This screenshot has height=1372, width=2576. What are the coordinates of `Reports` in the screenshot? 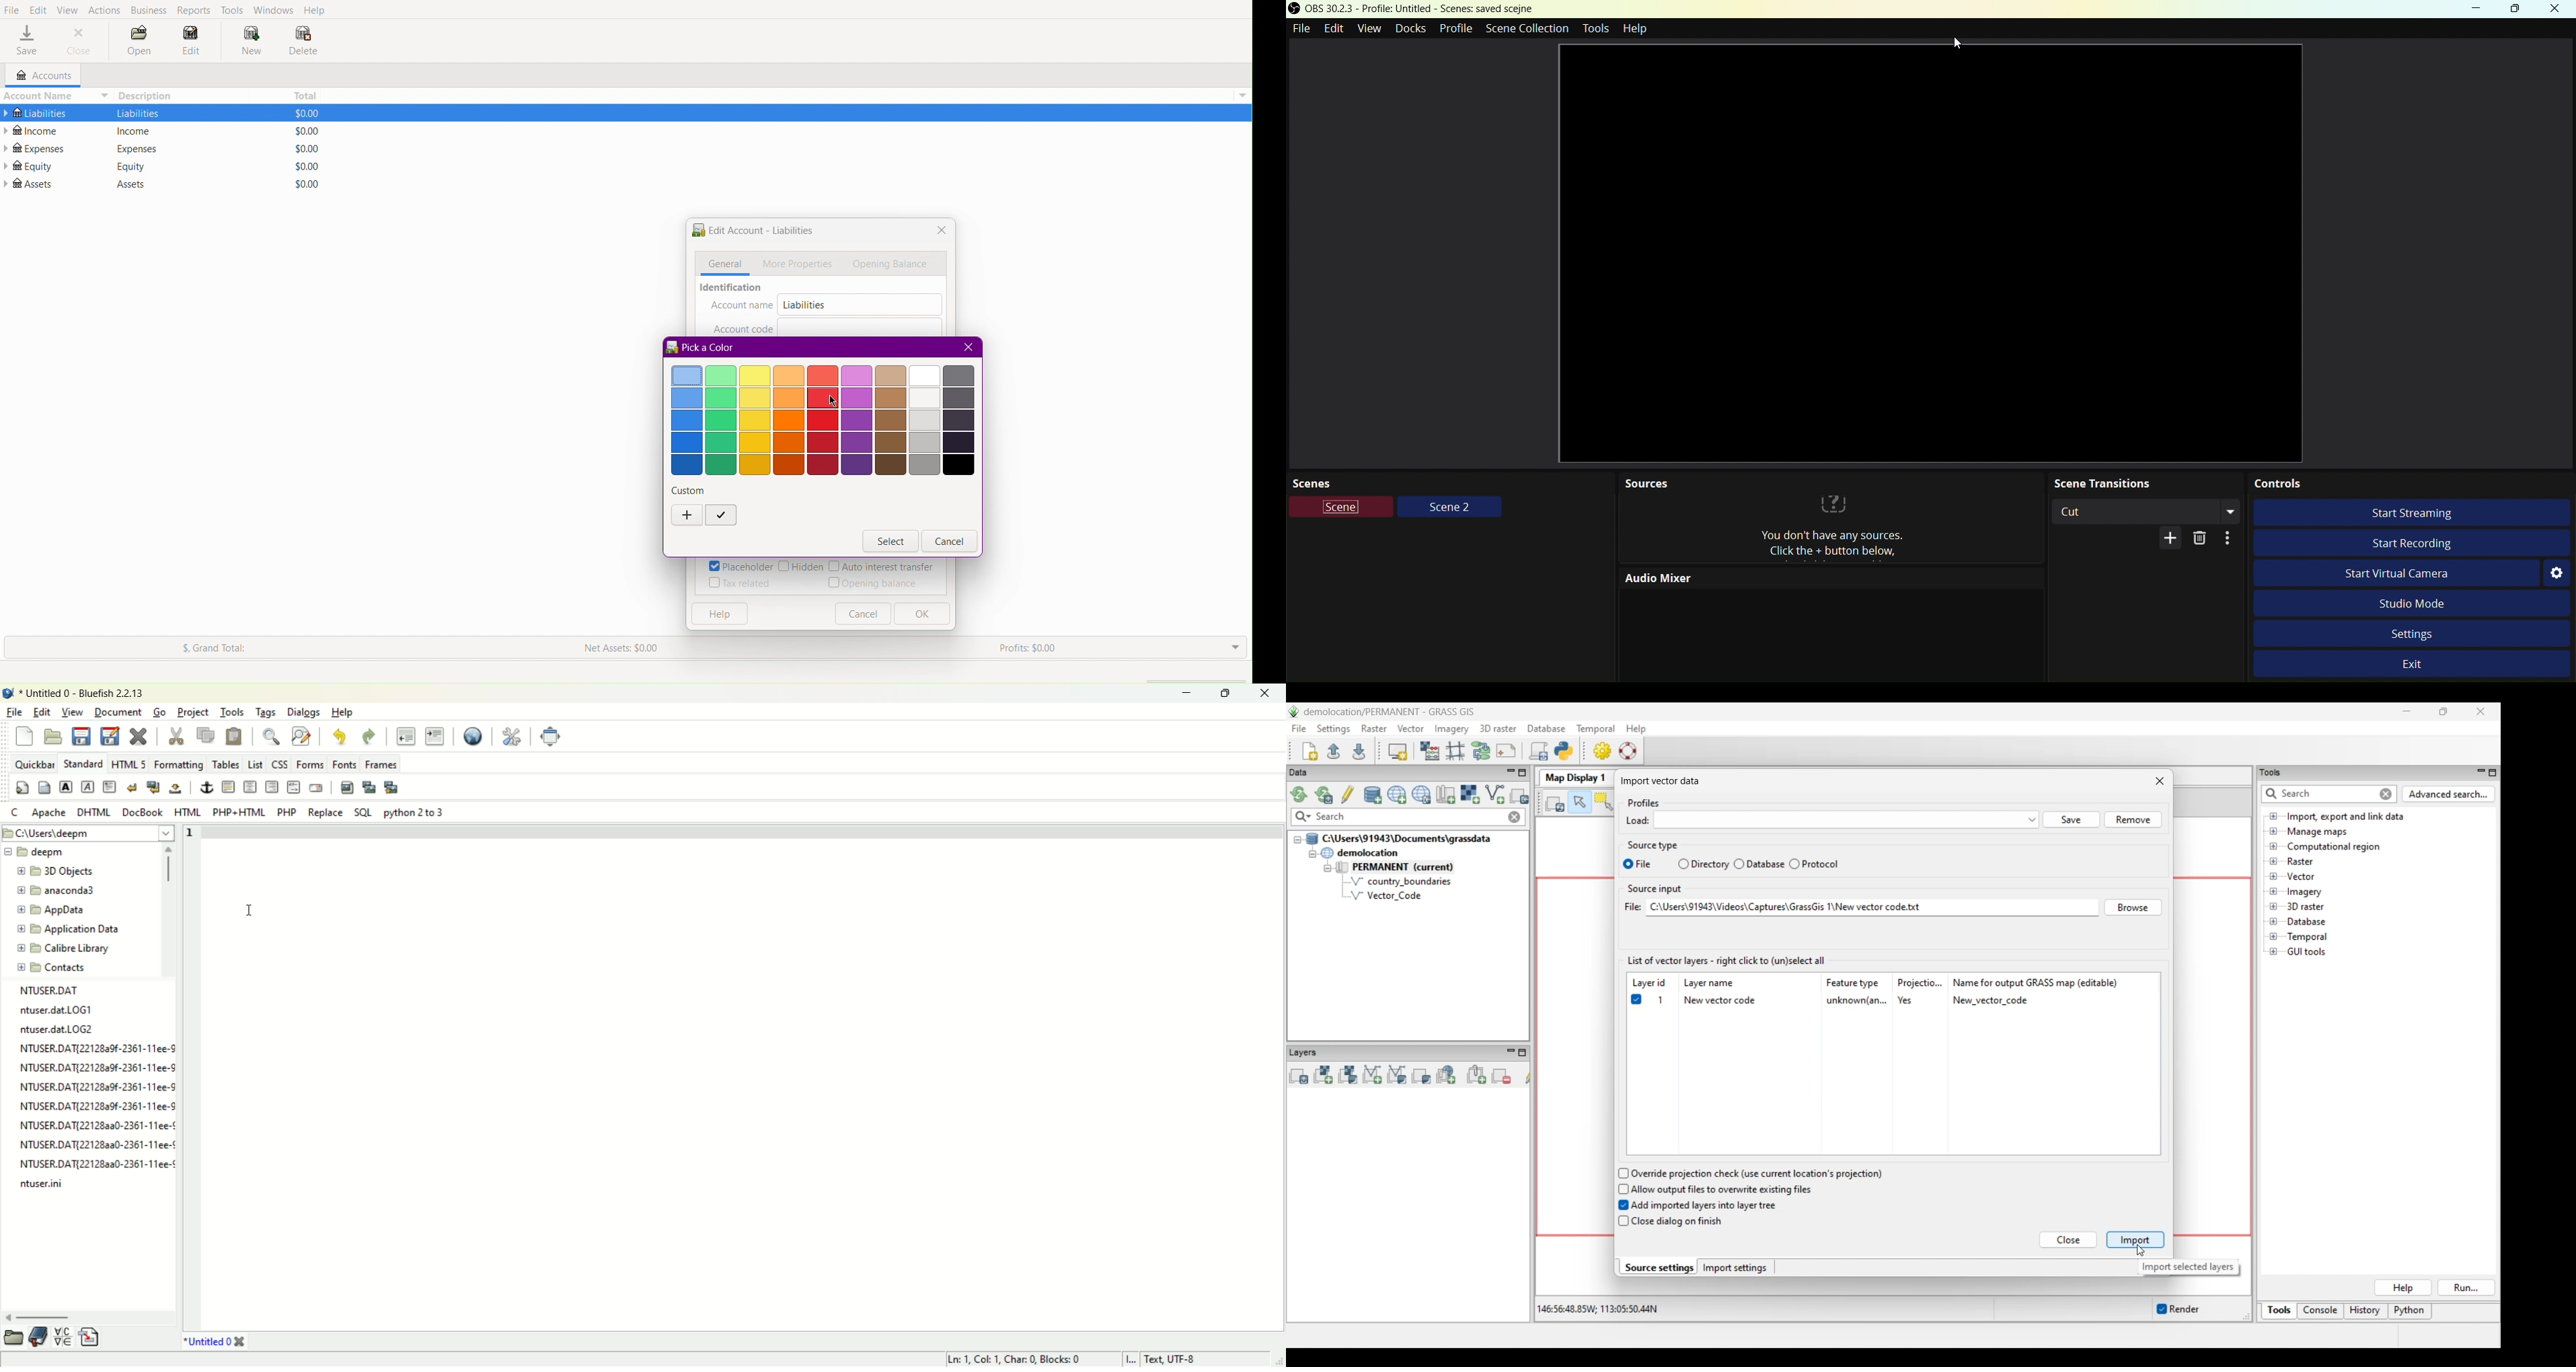 It's located at (196, 10).